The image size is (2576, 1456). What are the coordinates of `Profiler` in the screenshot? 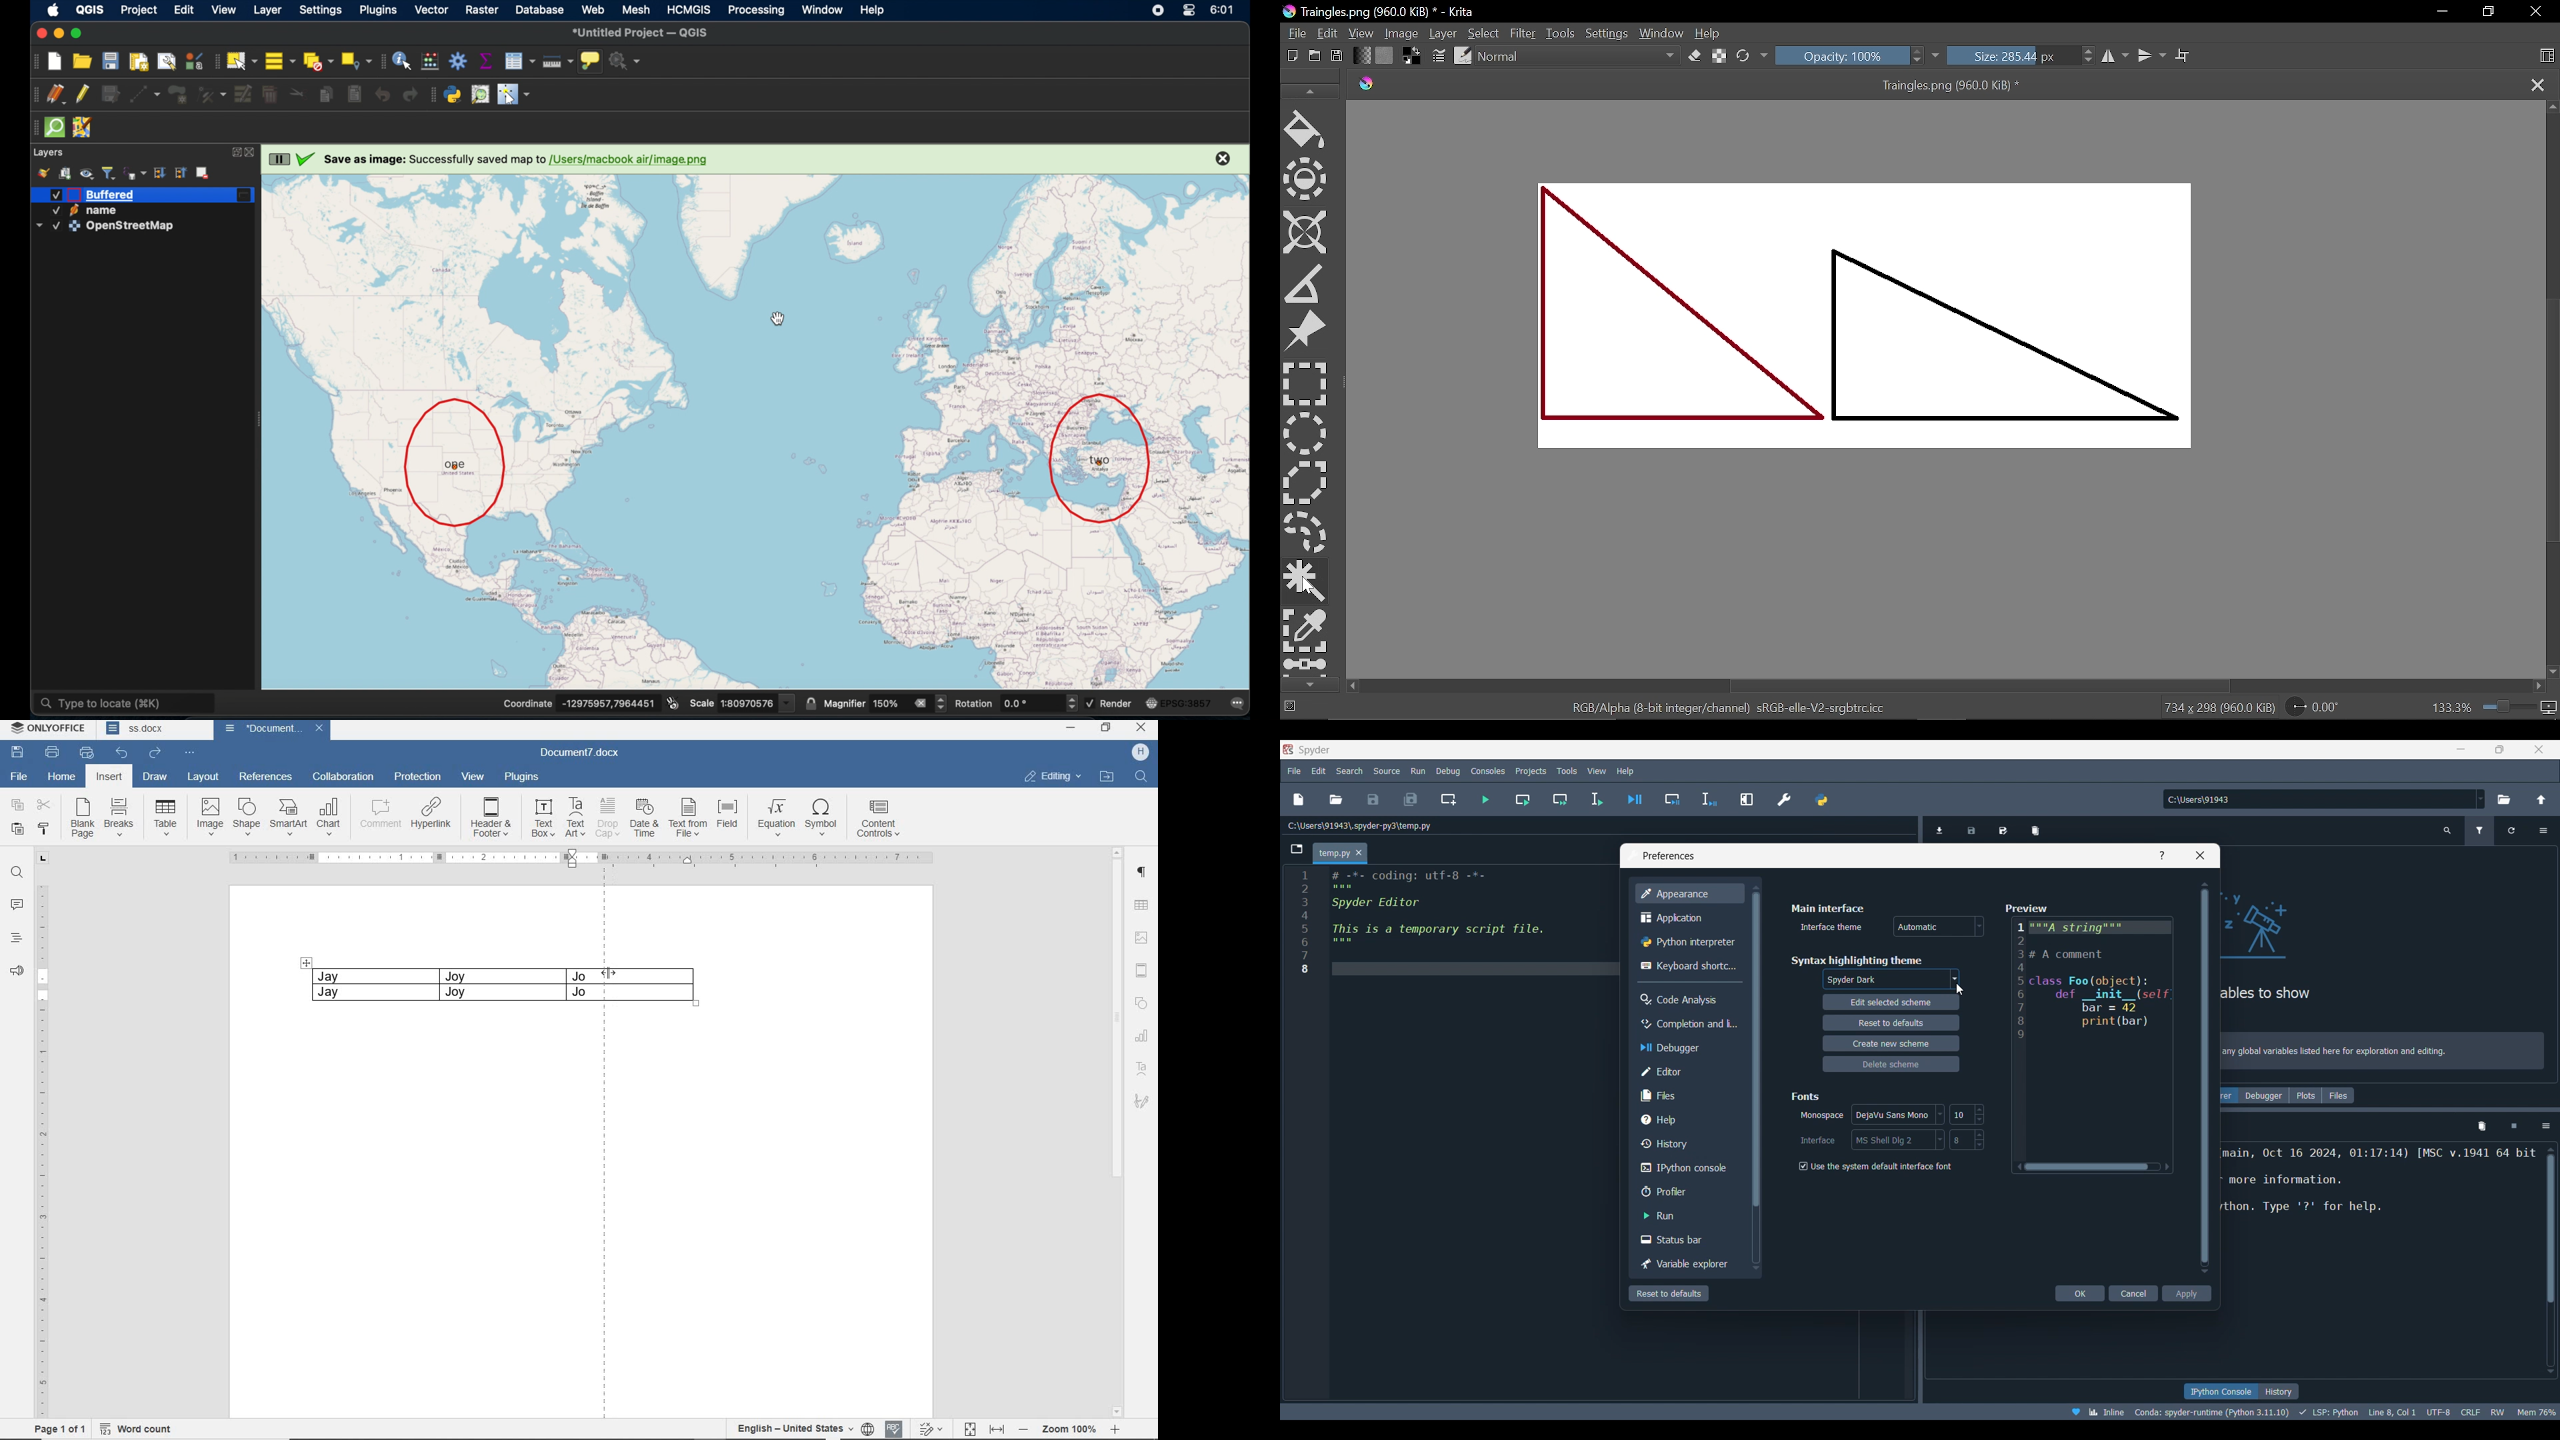 It's located at (1687, 1191).